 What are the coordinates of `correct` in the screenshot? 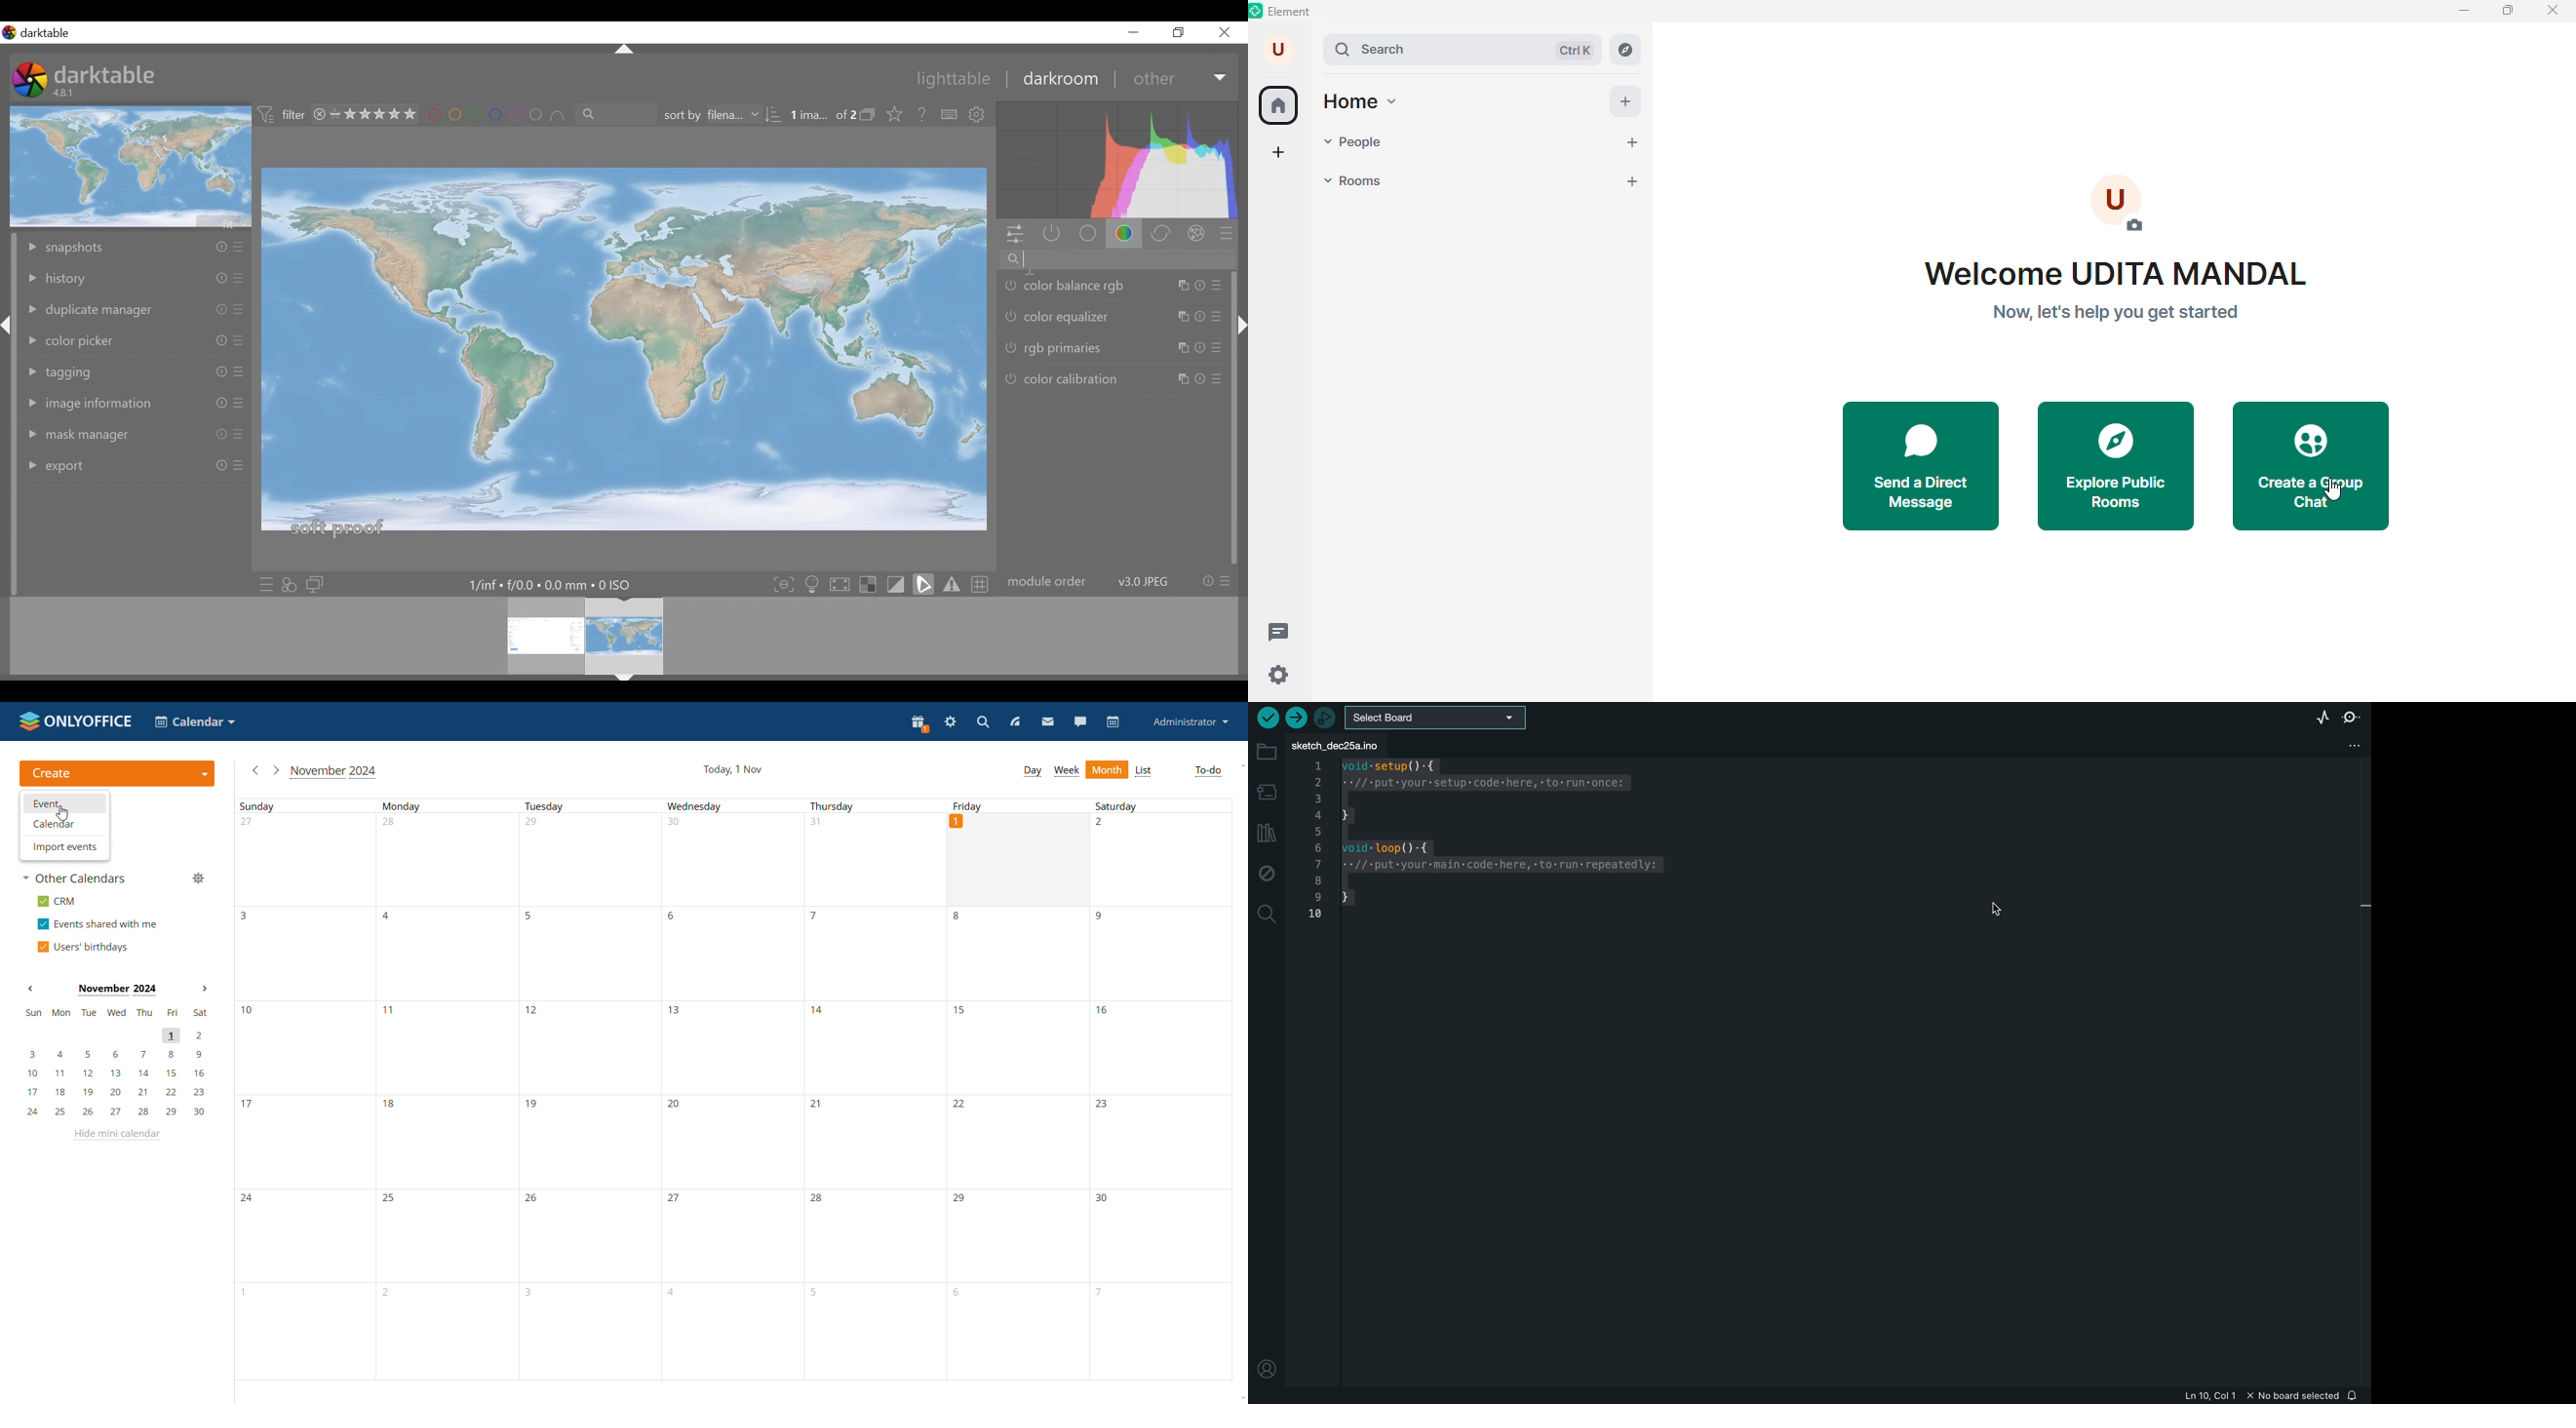 It's located at (1163, 235).